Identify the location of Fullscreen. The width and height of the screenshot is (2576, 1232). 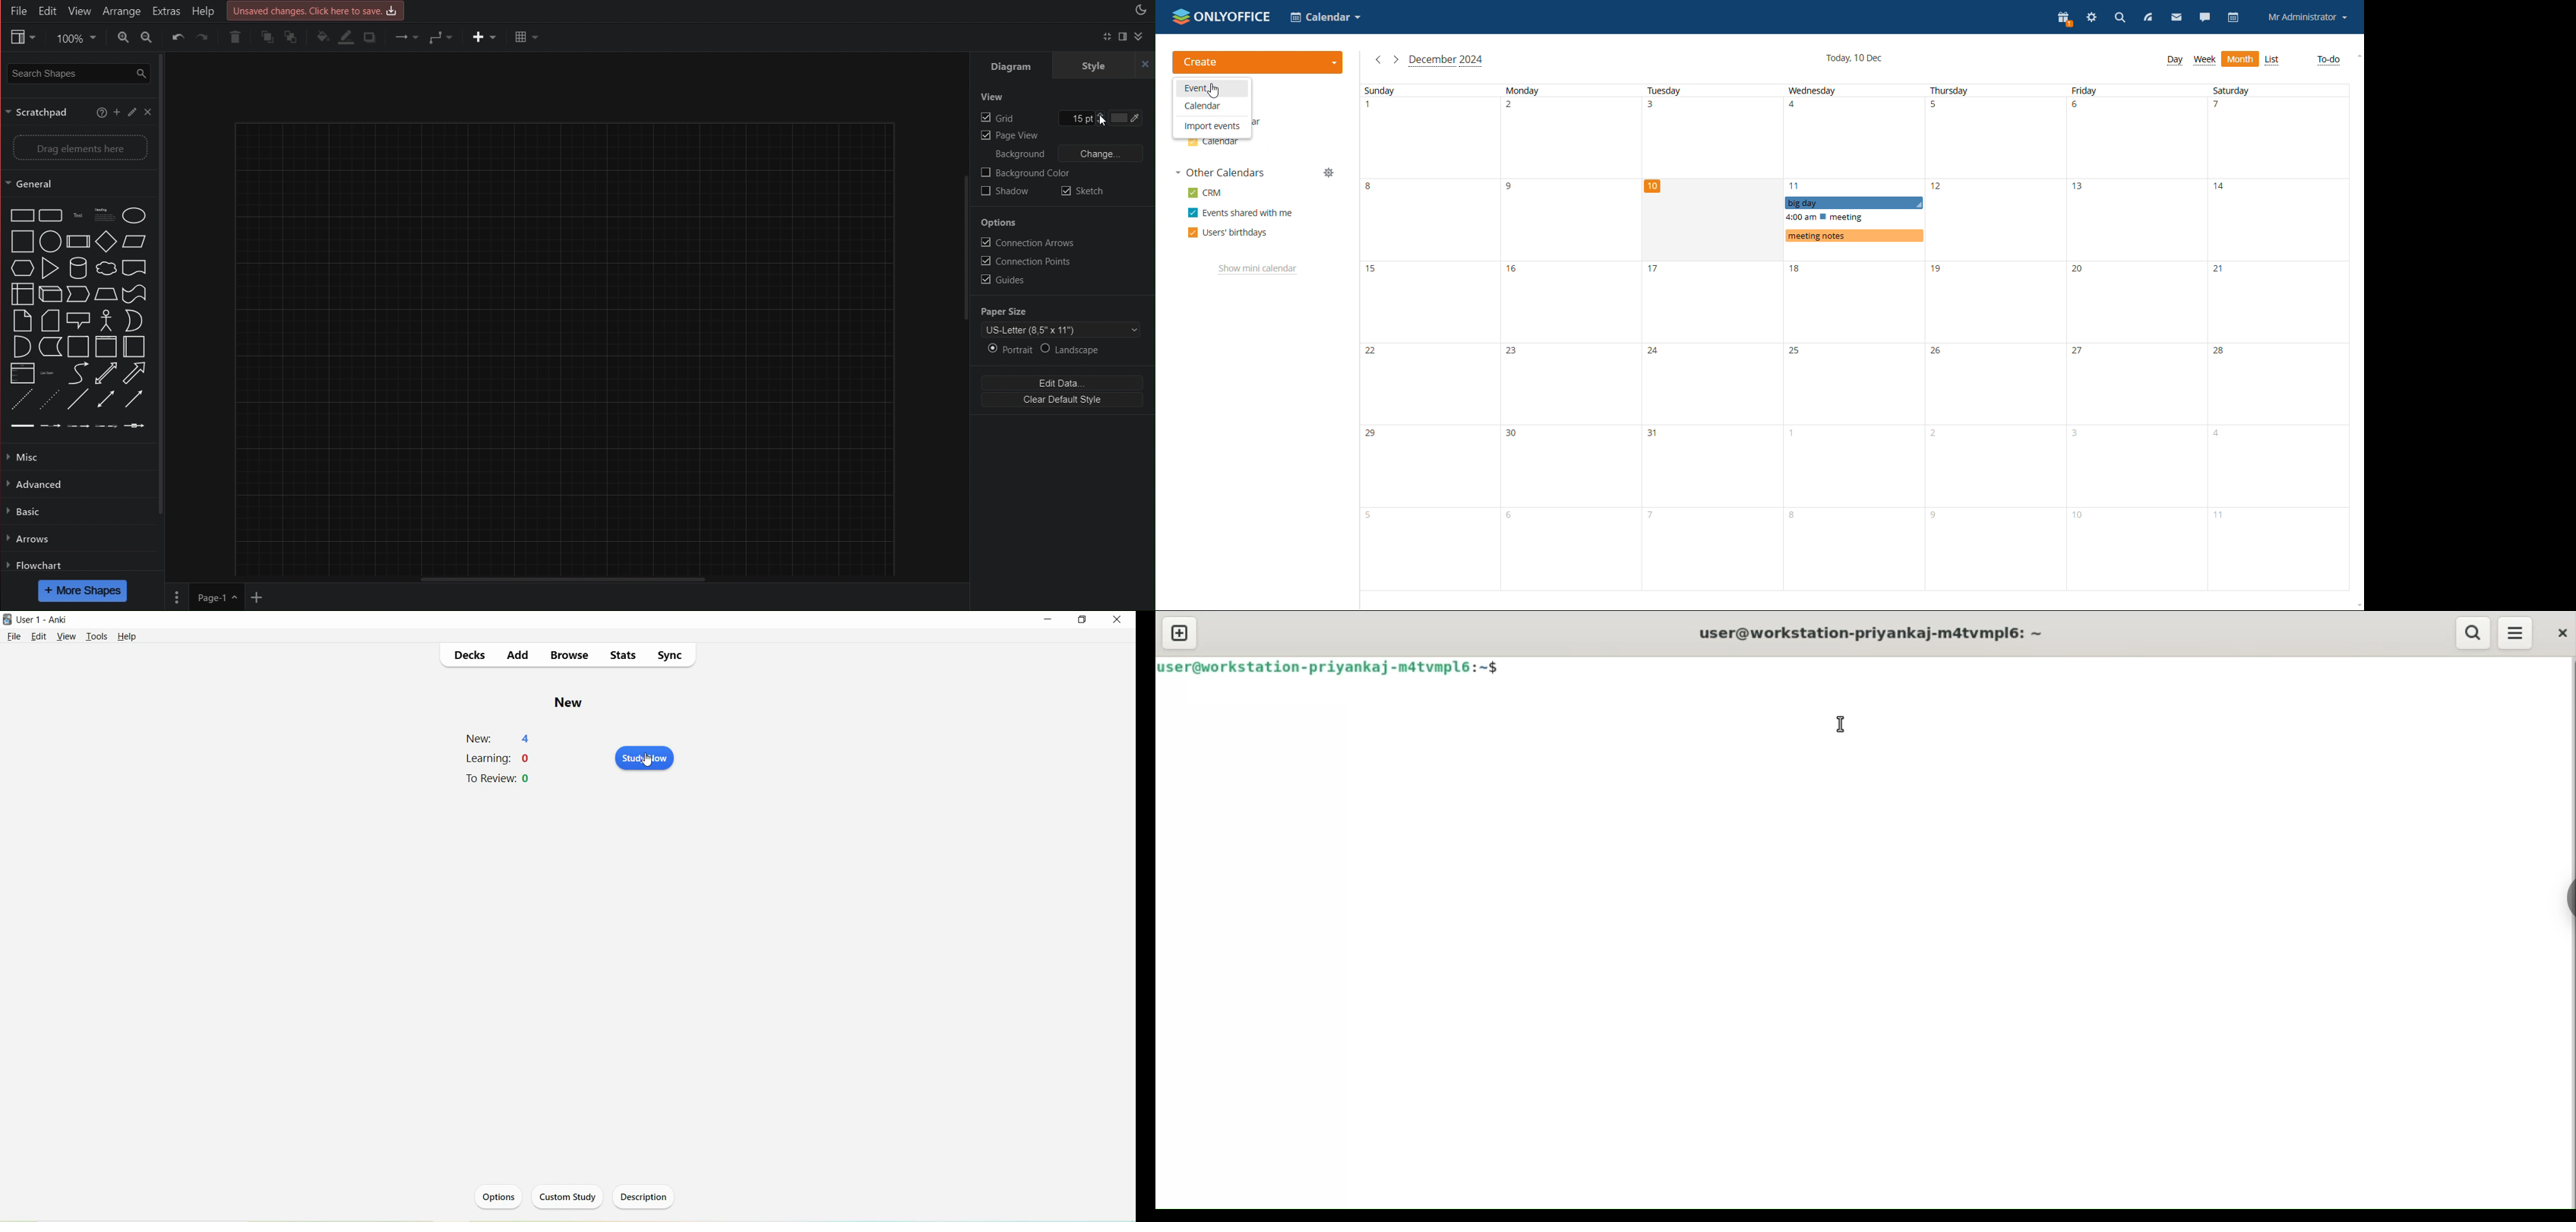
(1106, 37).